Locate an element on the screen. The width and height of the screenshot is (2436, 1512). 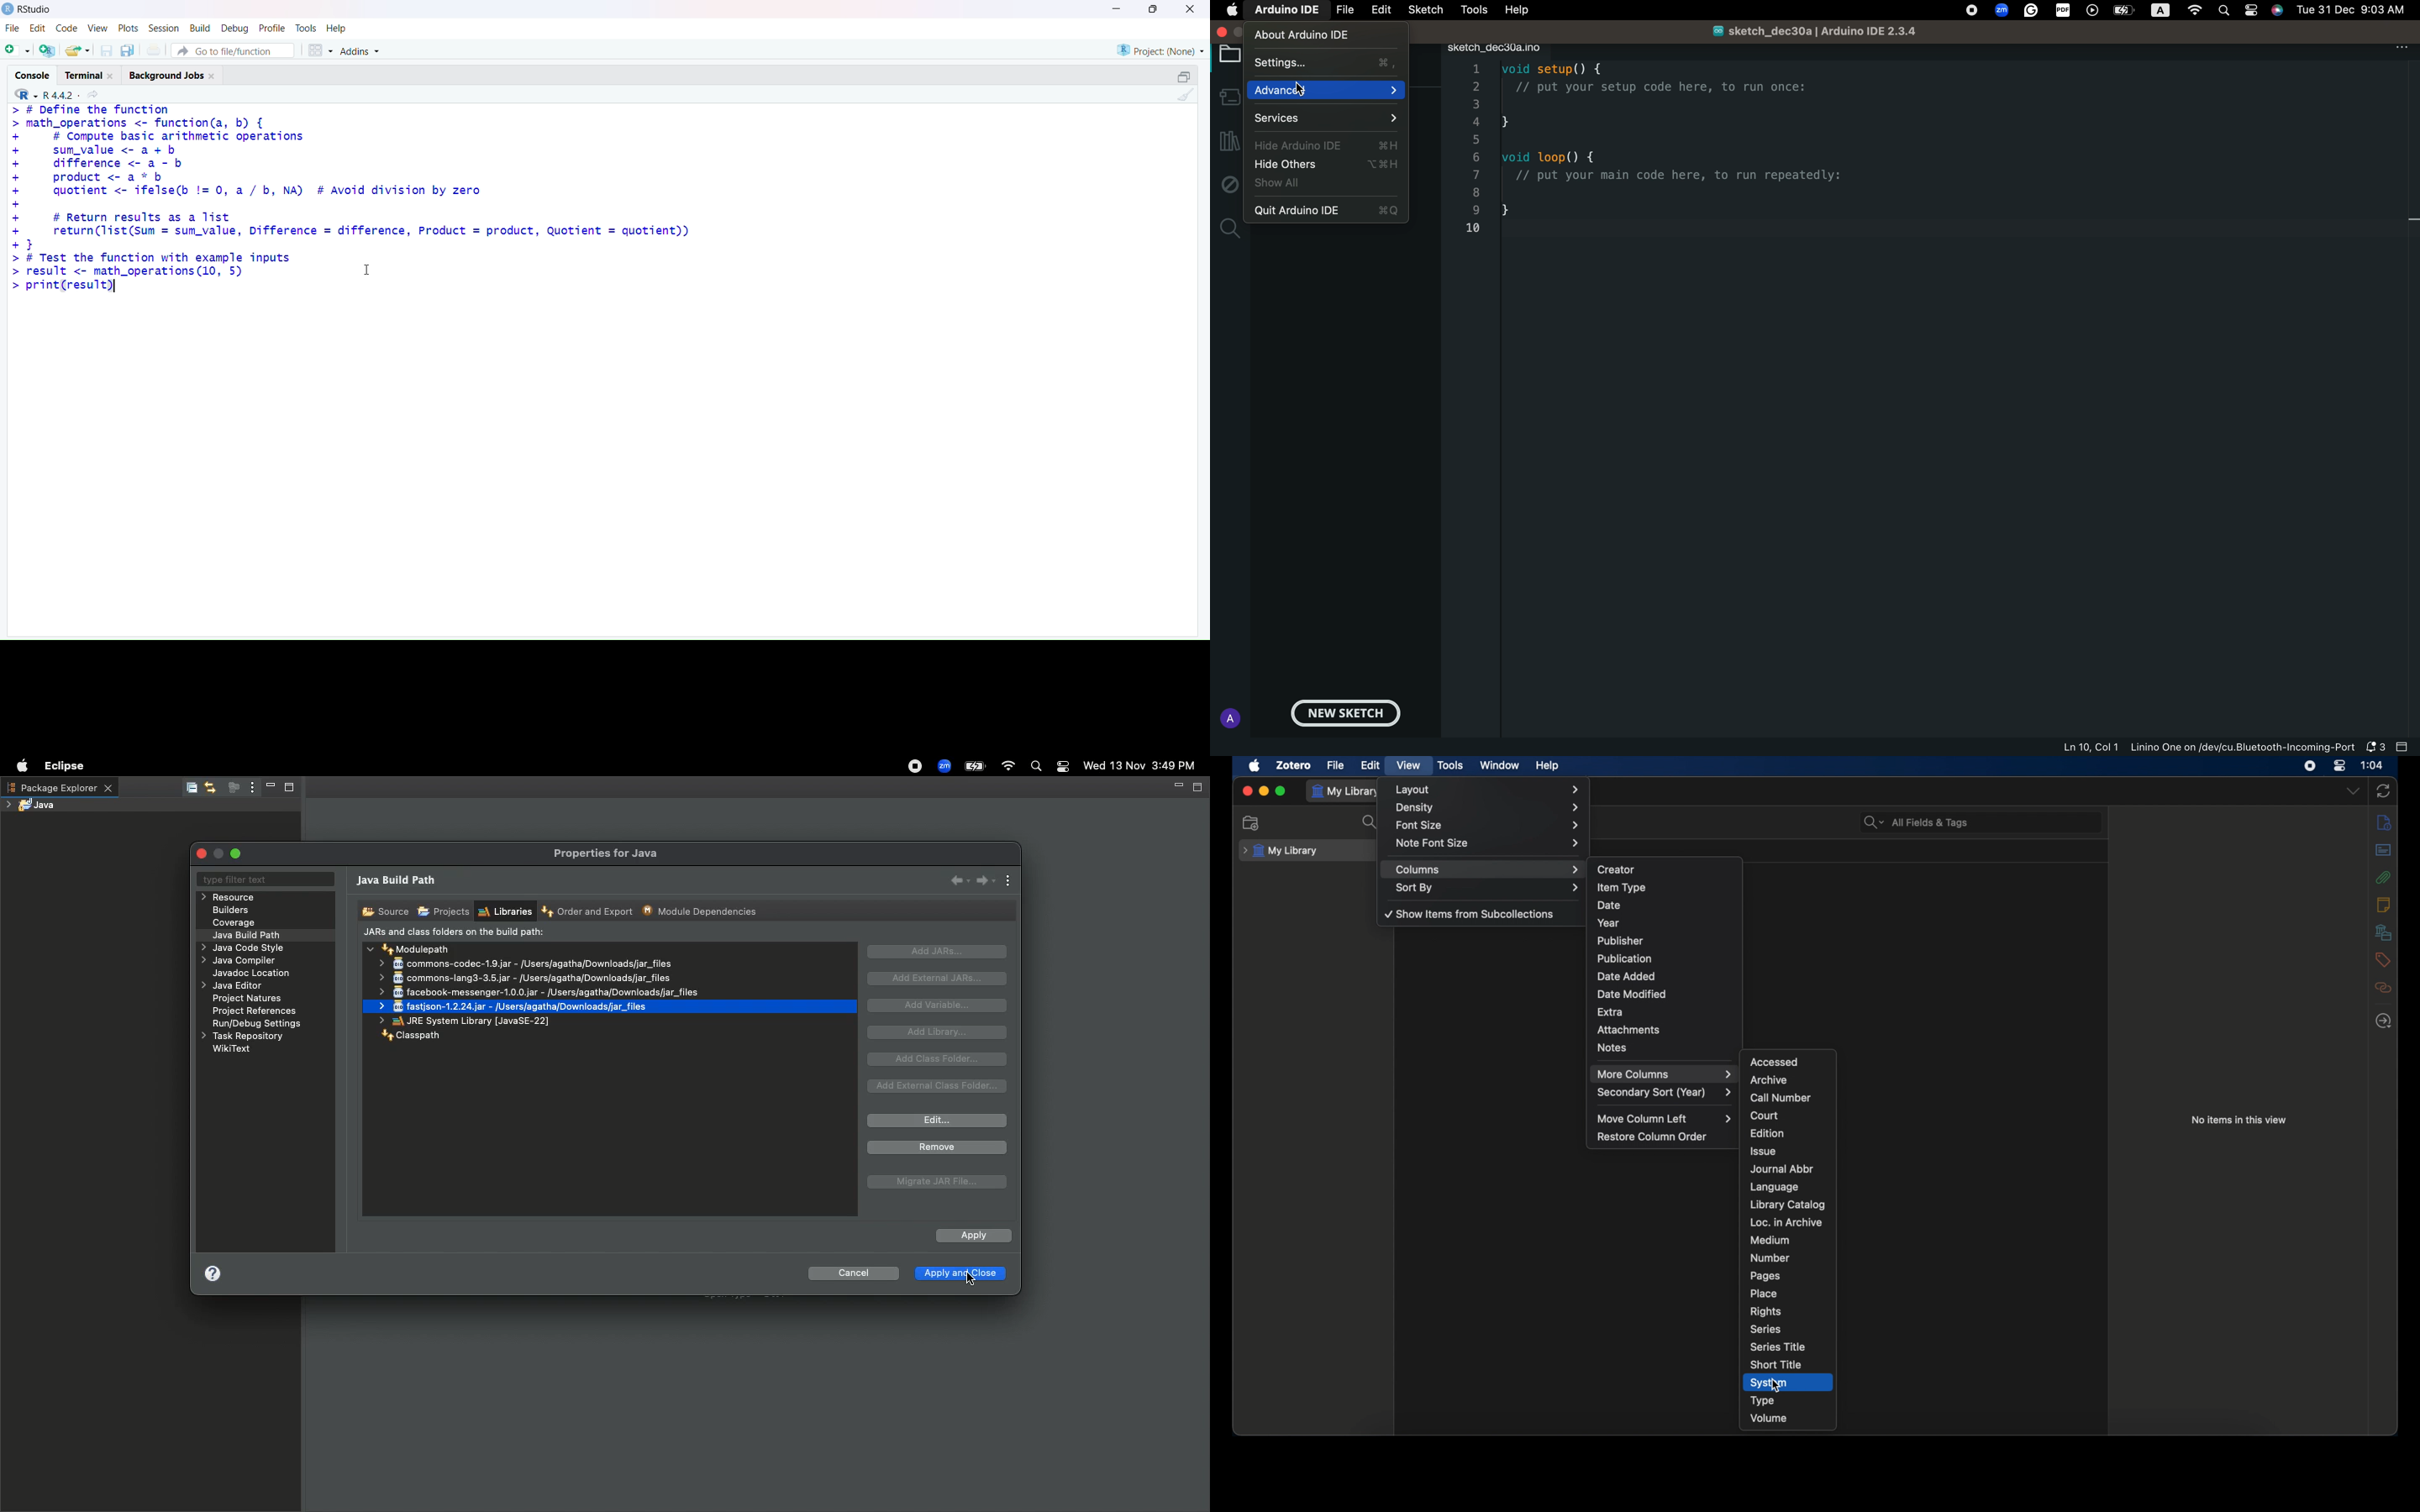
Maximize is located at coordinates (1154, 9).